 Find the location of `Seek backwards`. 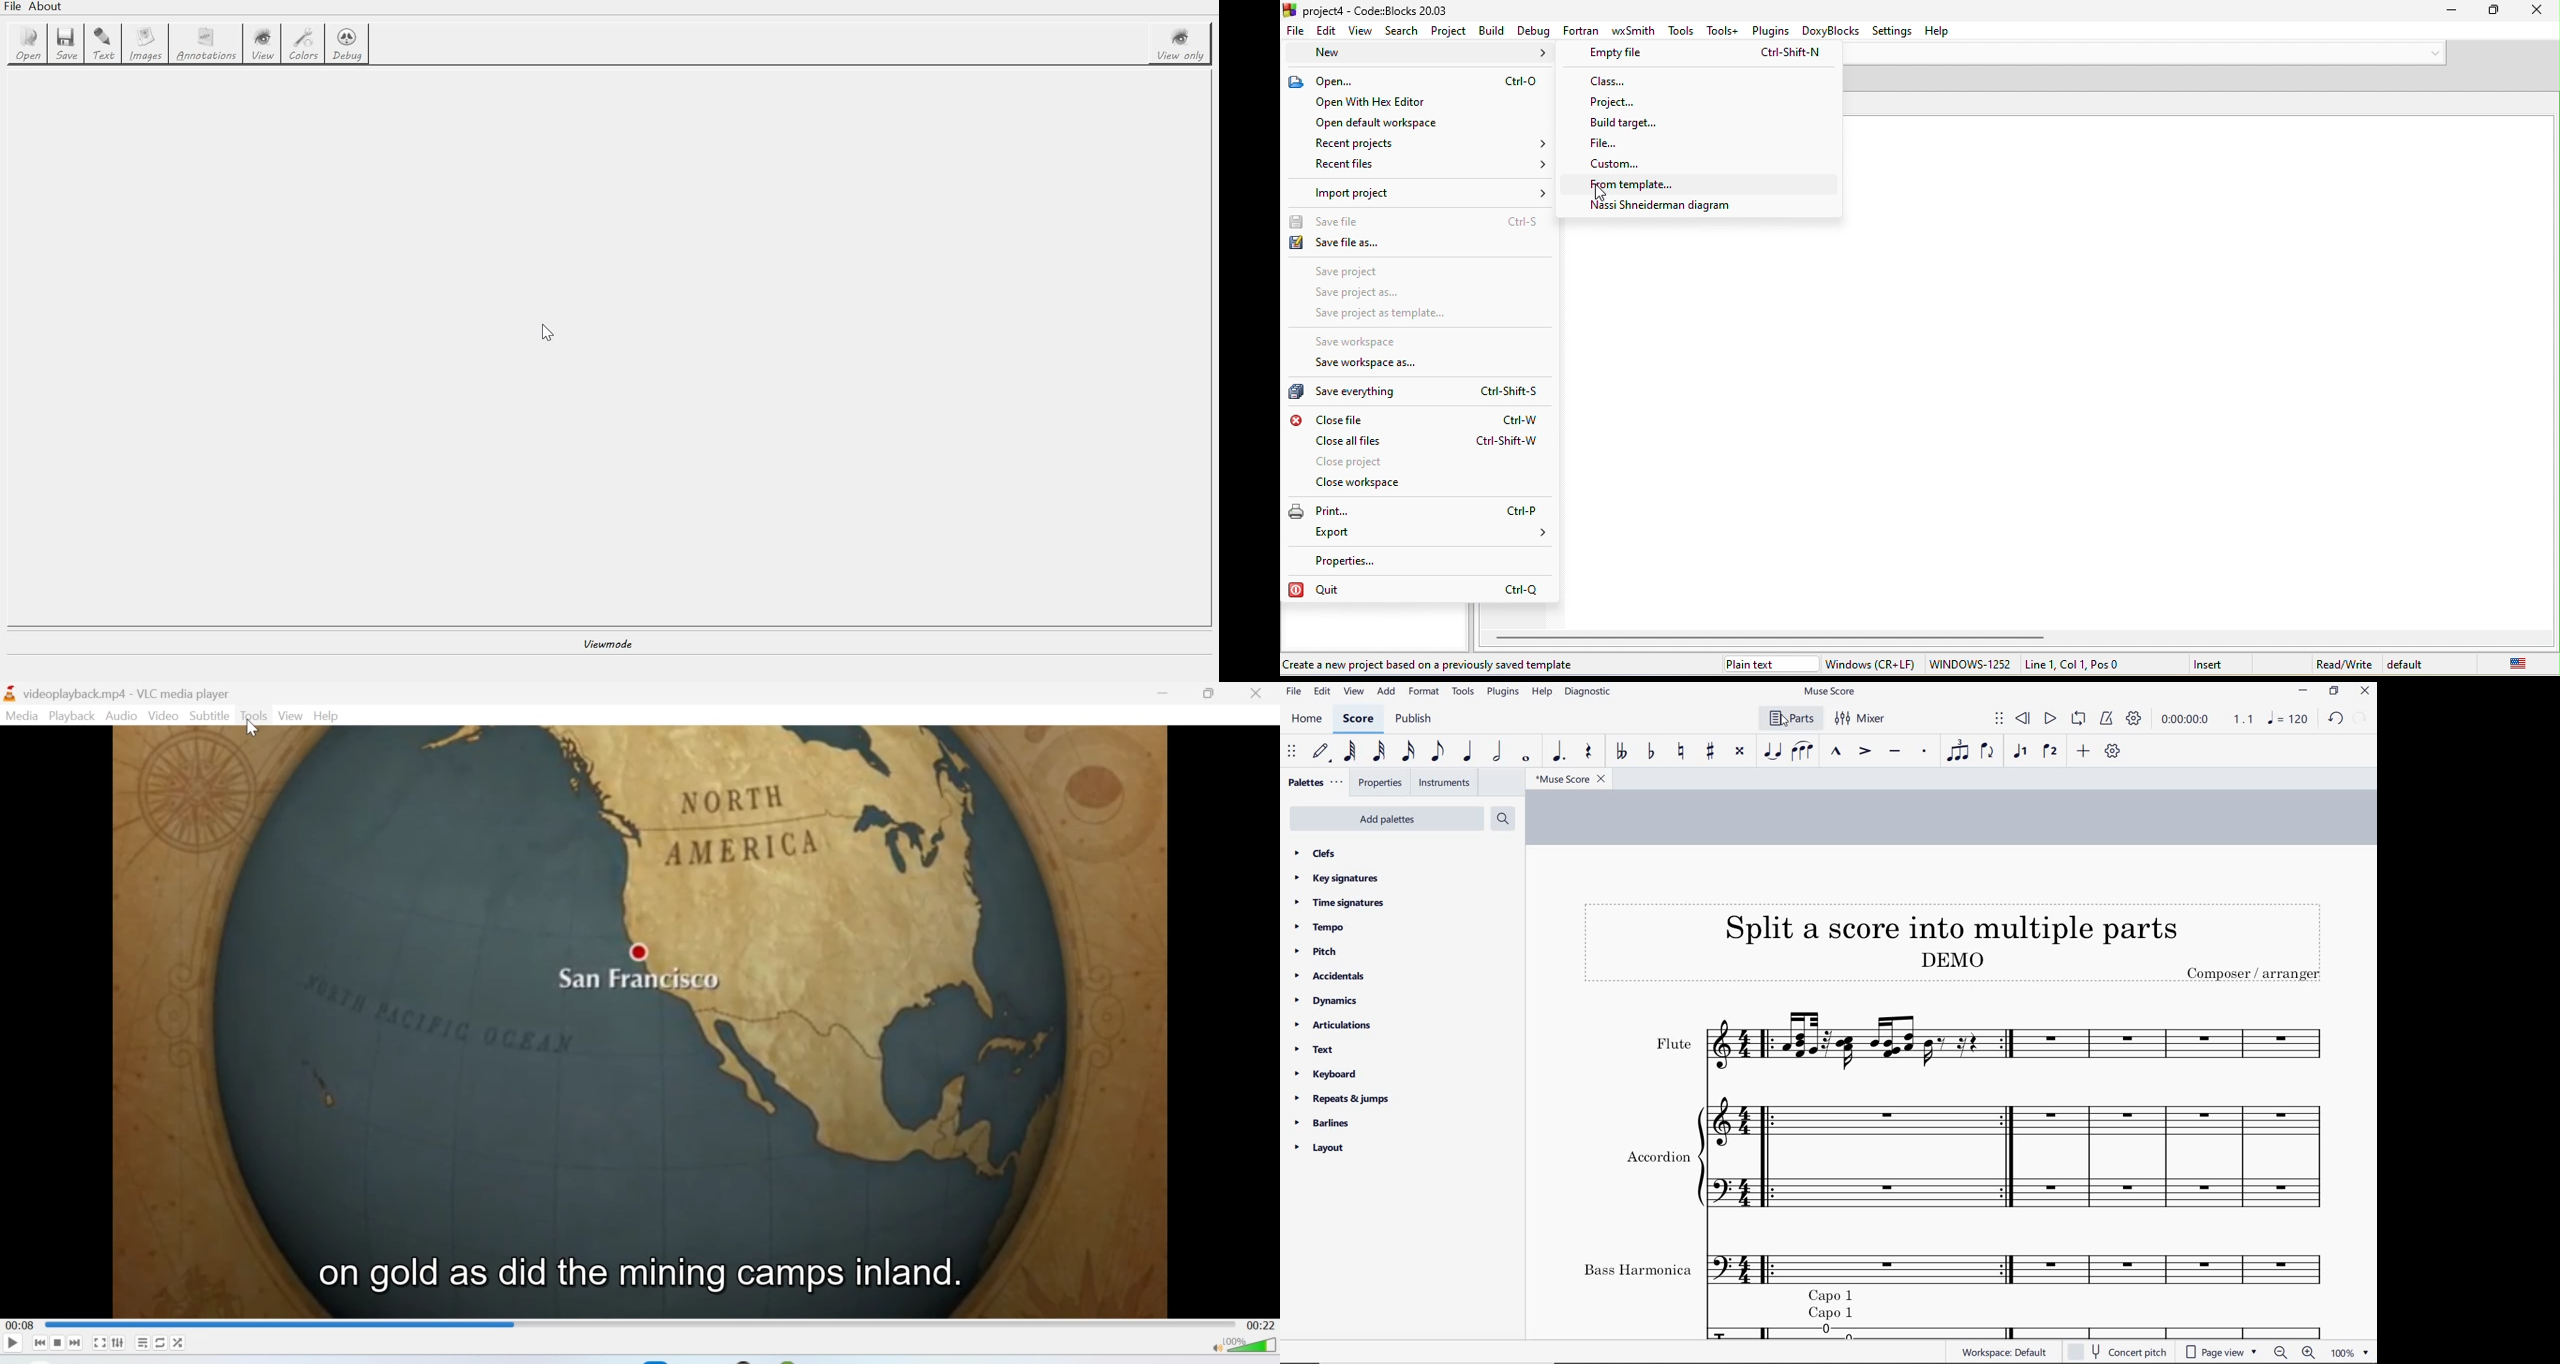

Seek backwards is located at coordinates (40, 1342).